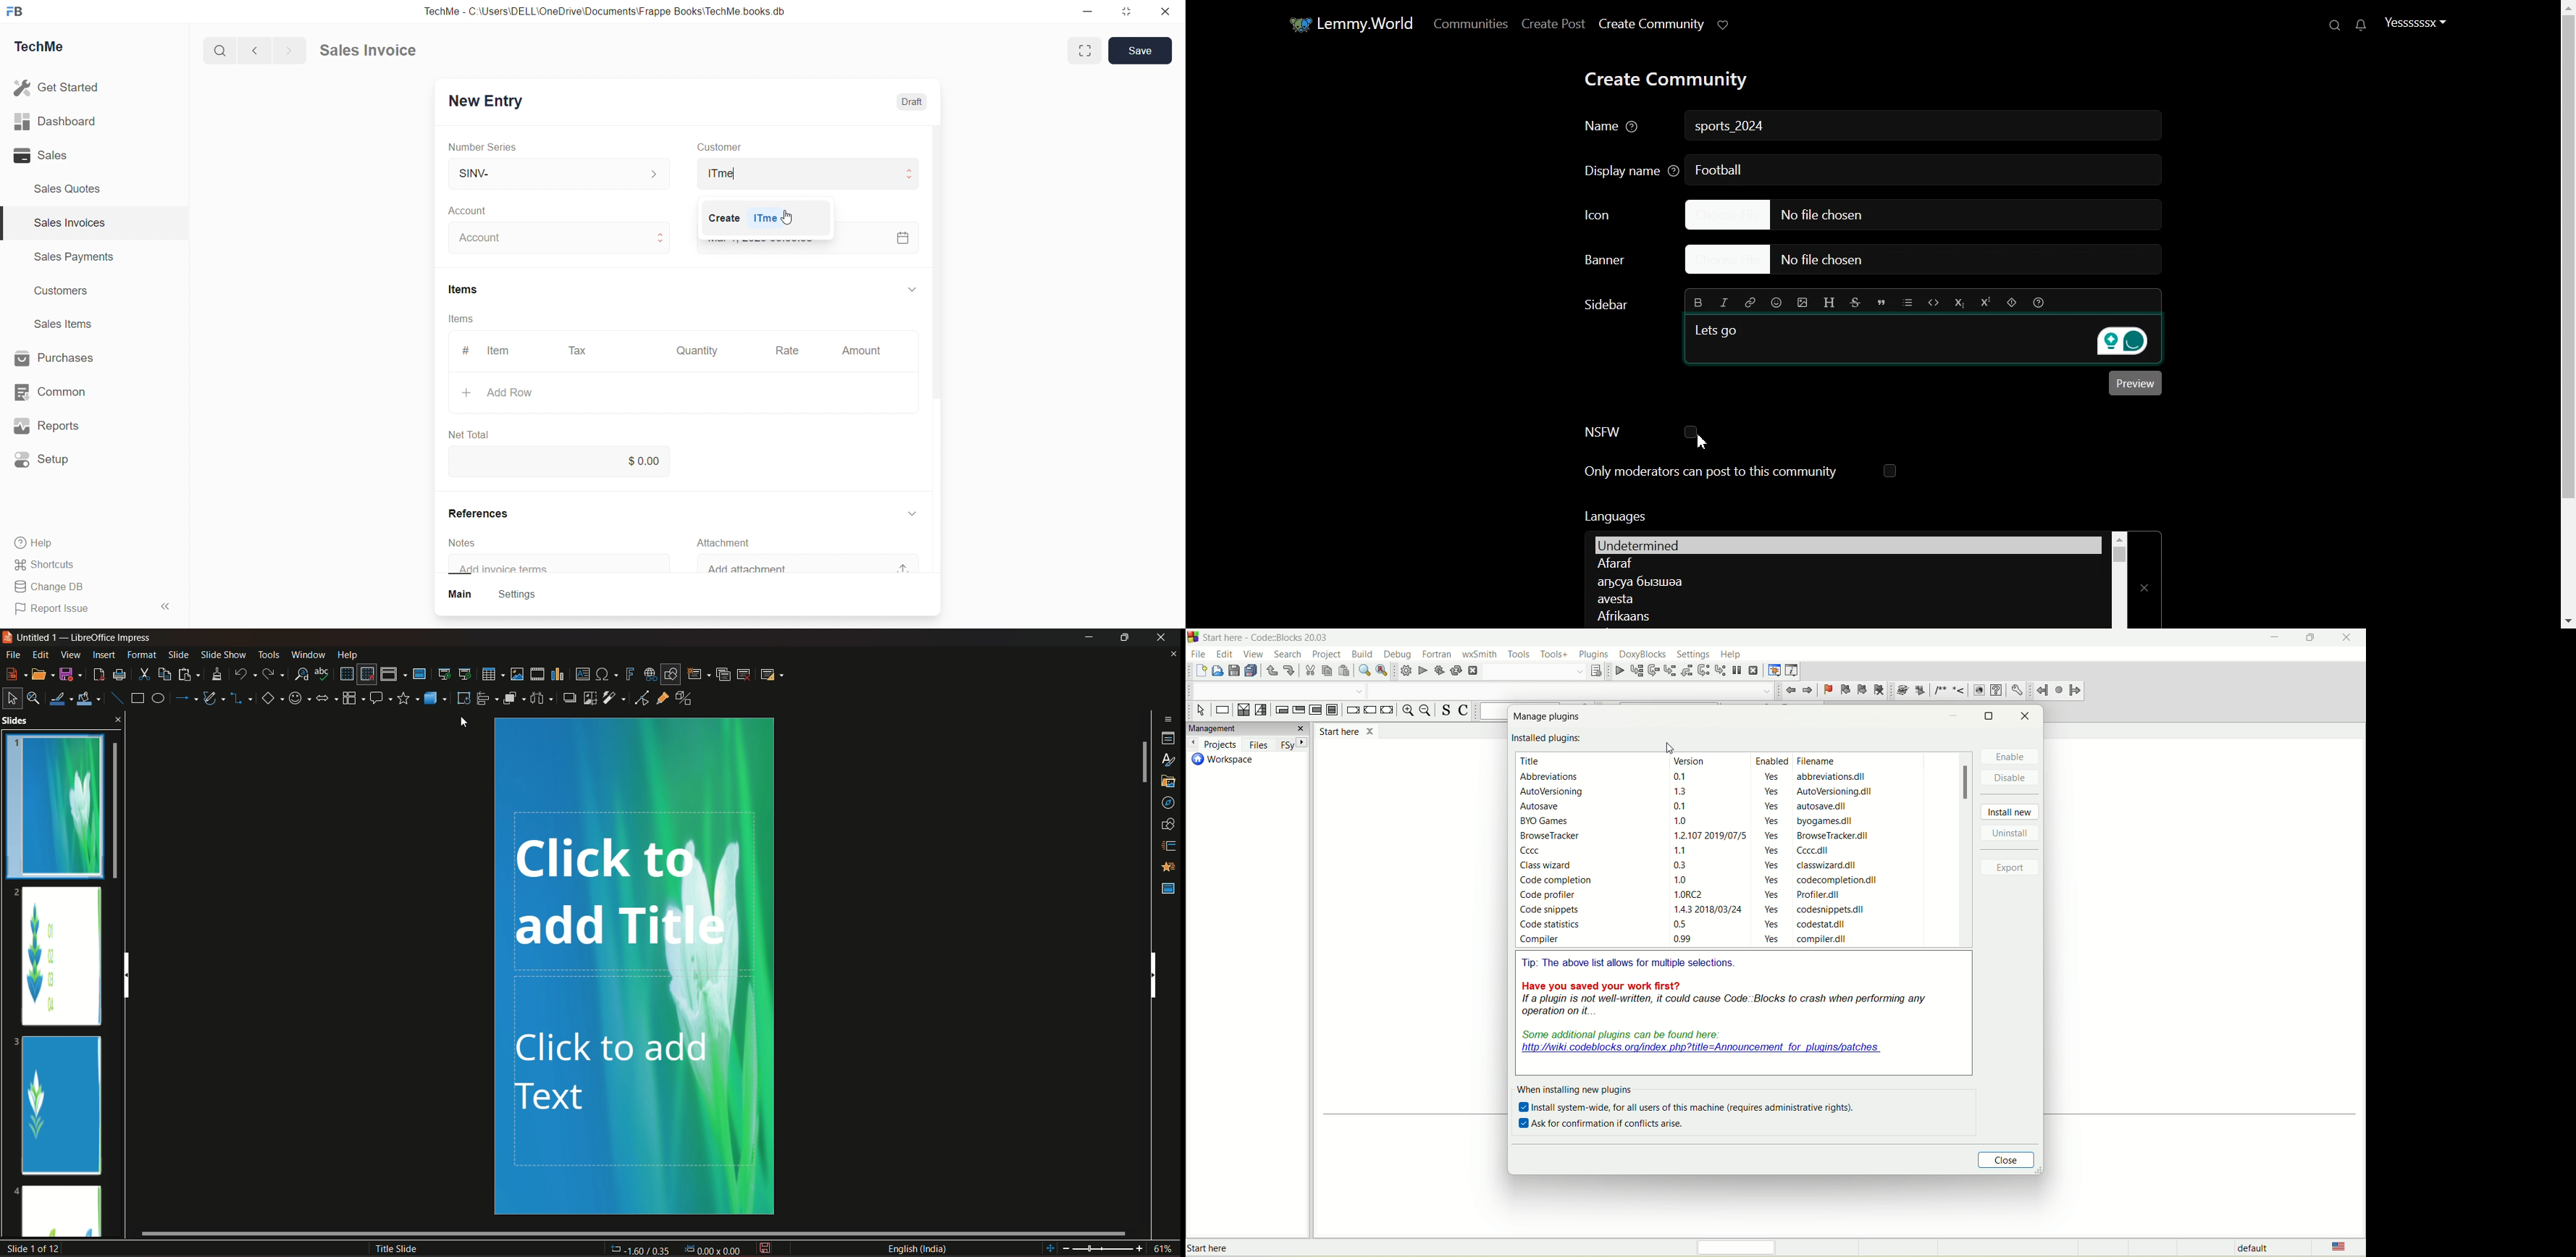  What do you see at coordinates (544, 173) in the screenshot?
I see `SINV-` at bounding box center [544, 173].